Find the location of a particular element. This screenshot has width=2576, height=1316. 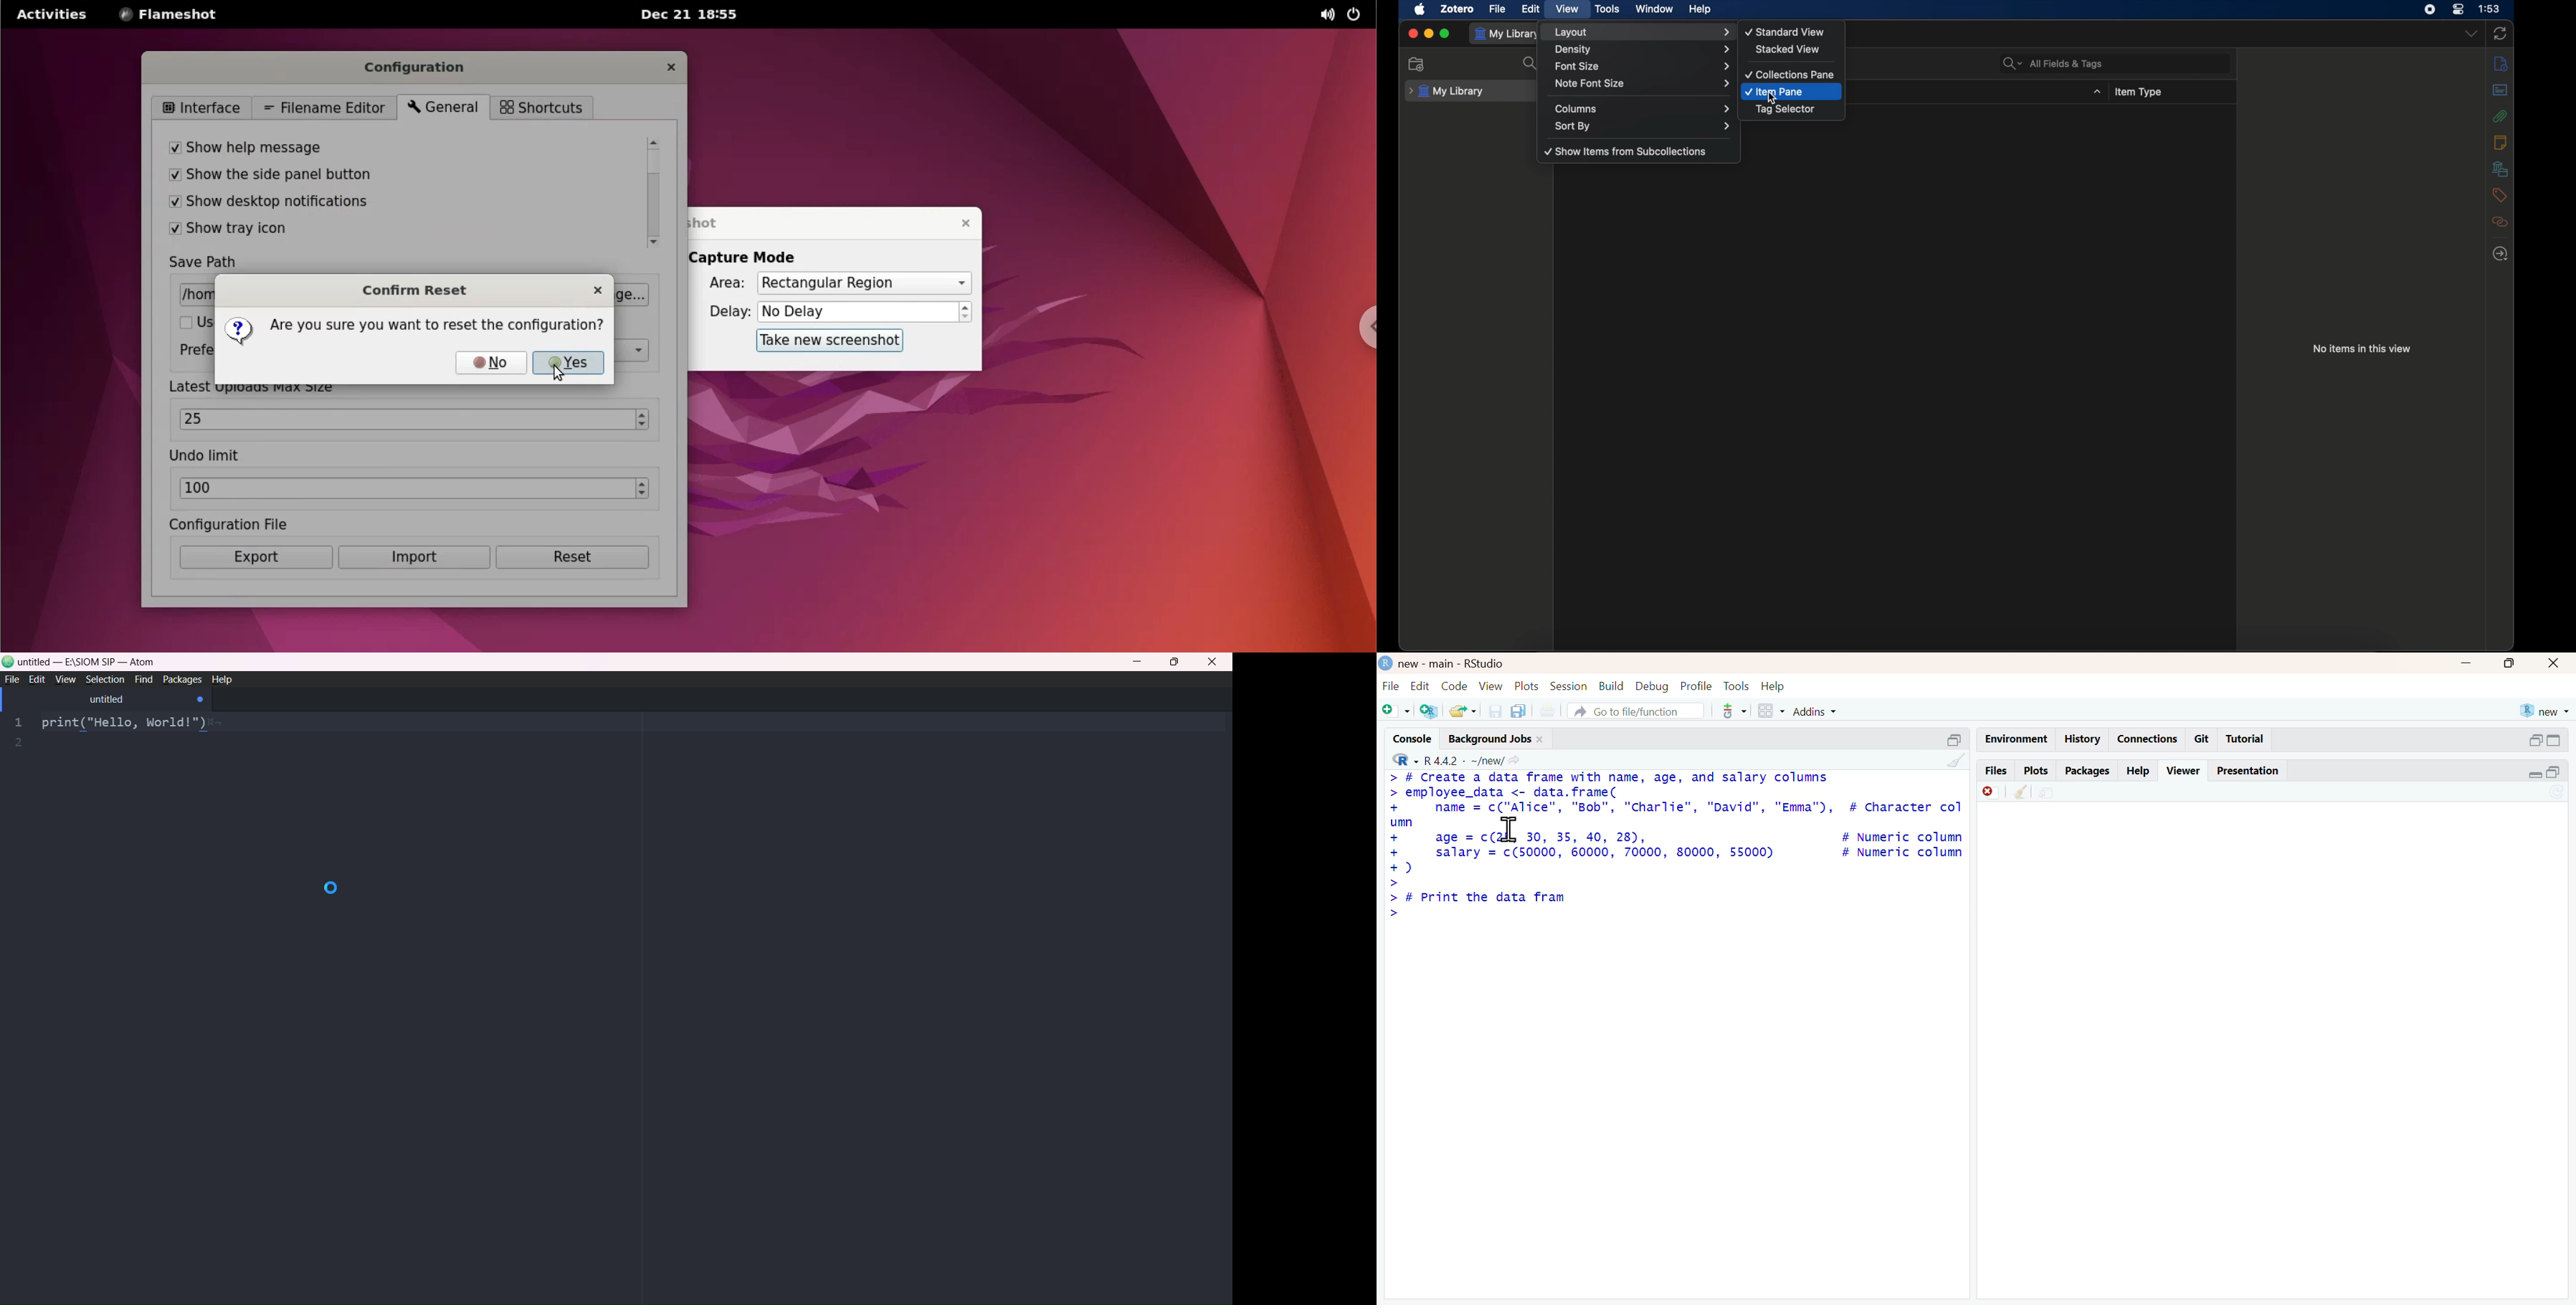

tags is located at coordinates (2500, 195).